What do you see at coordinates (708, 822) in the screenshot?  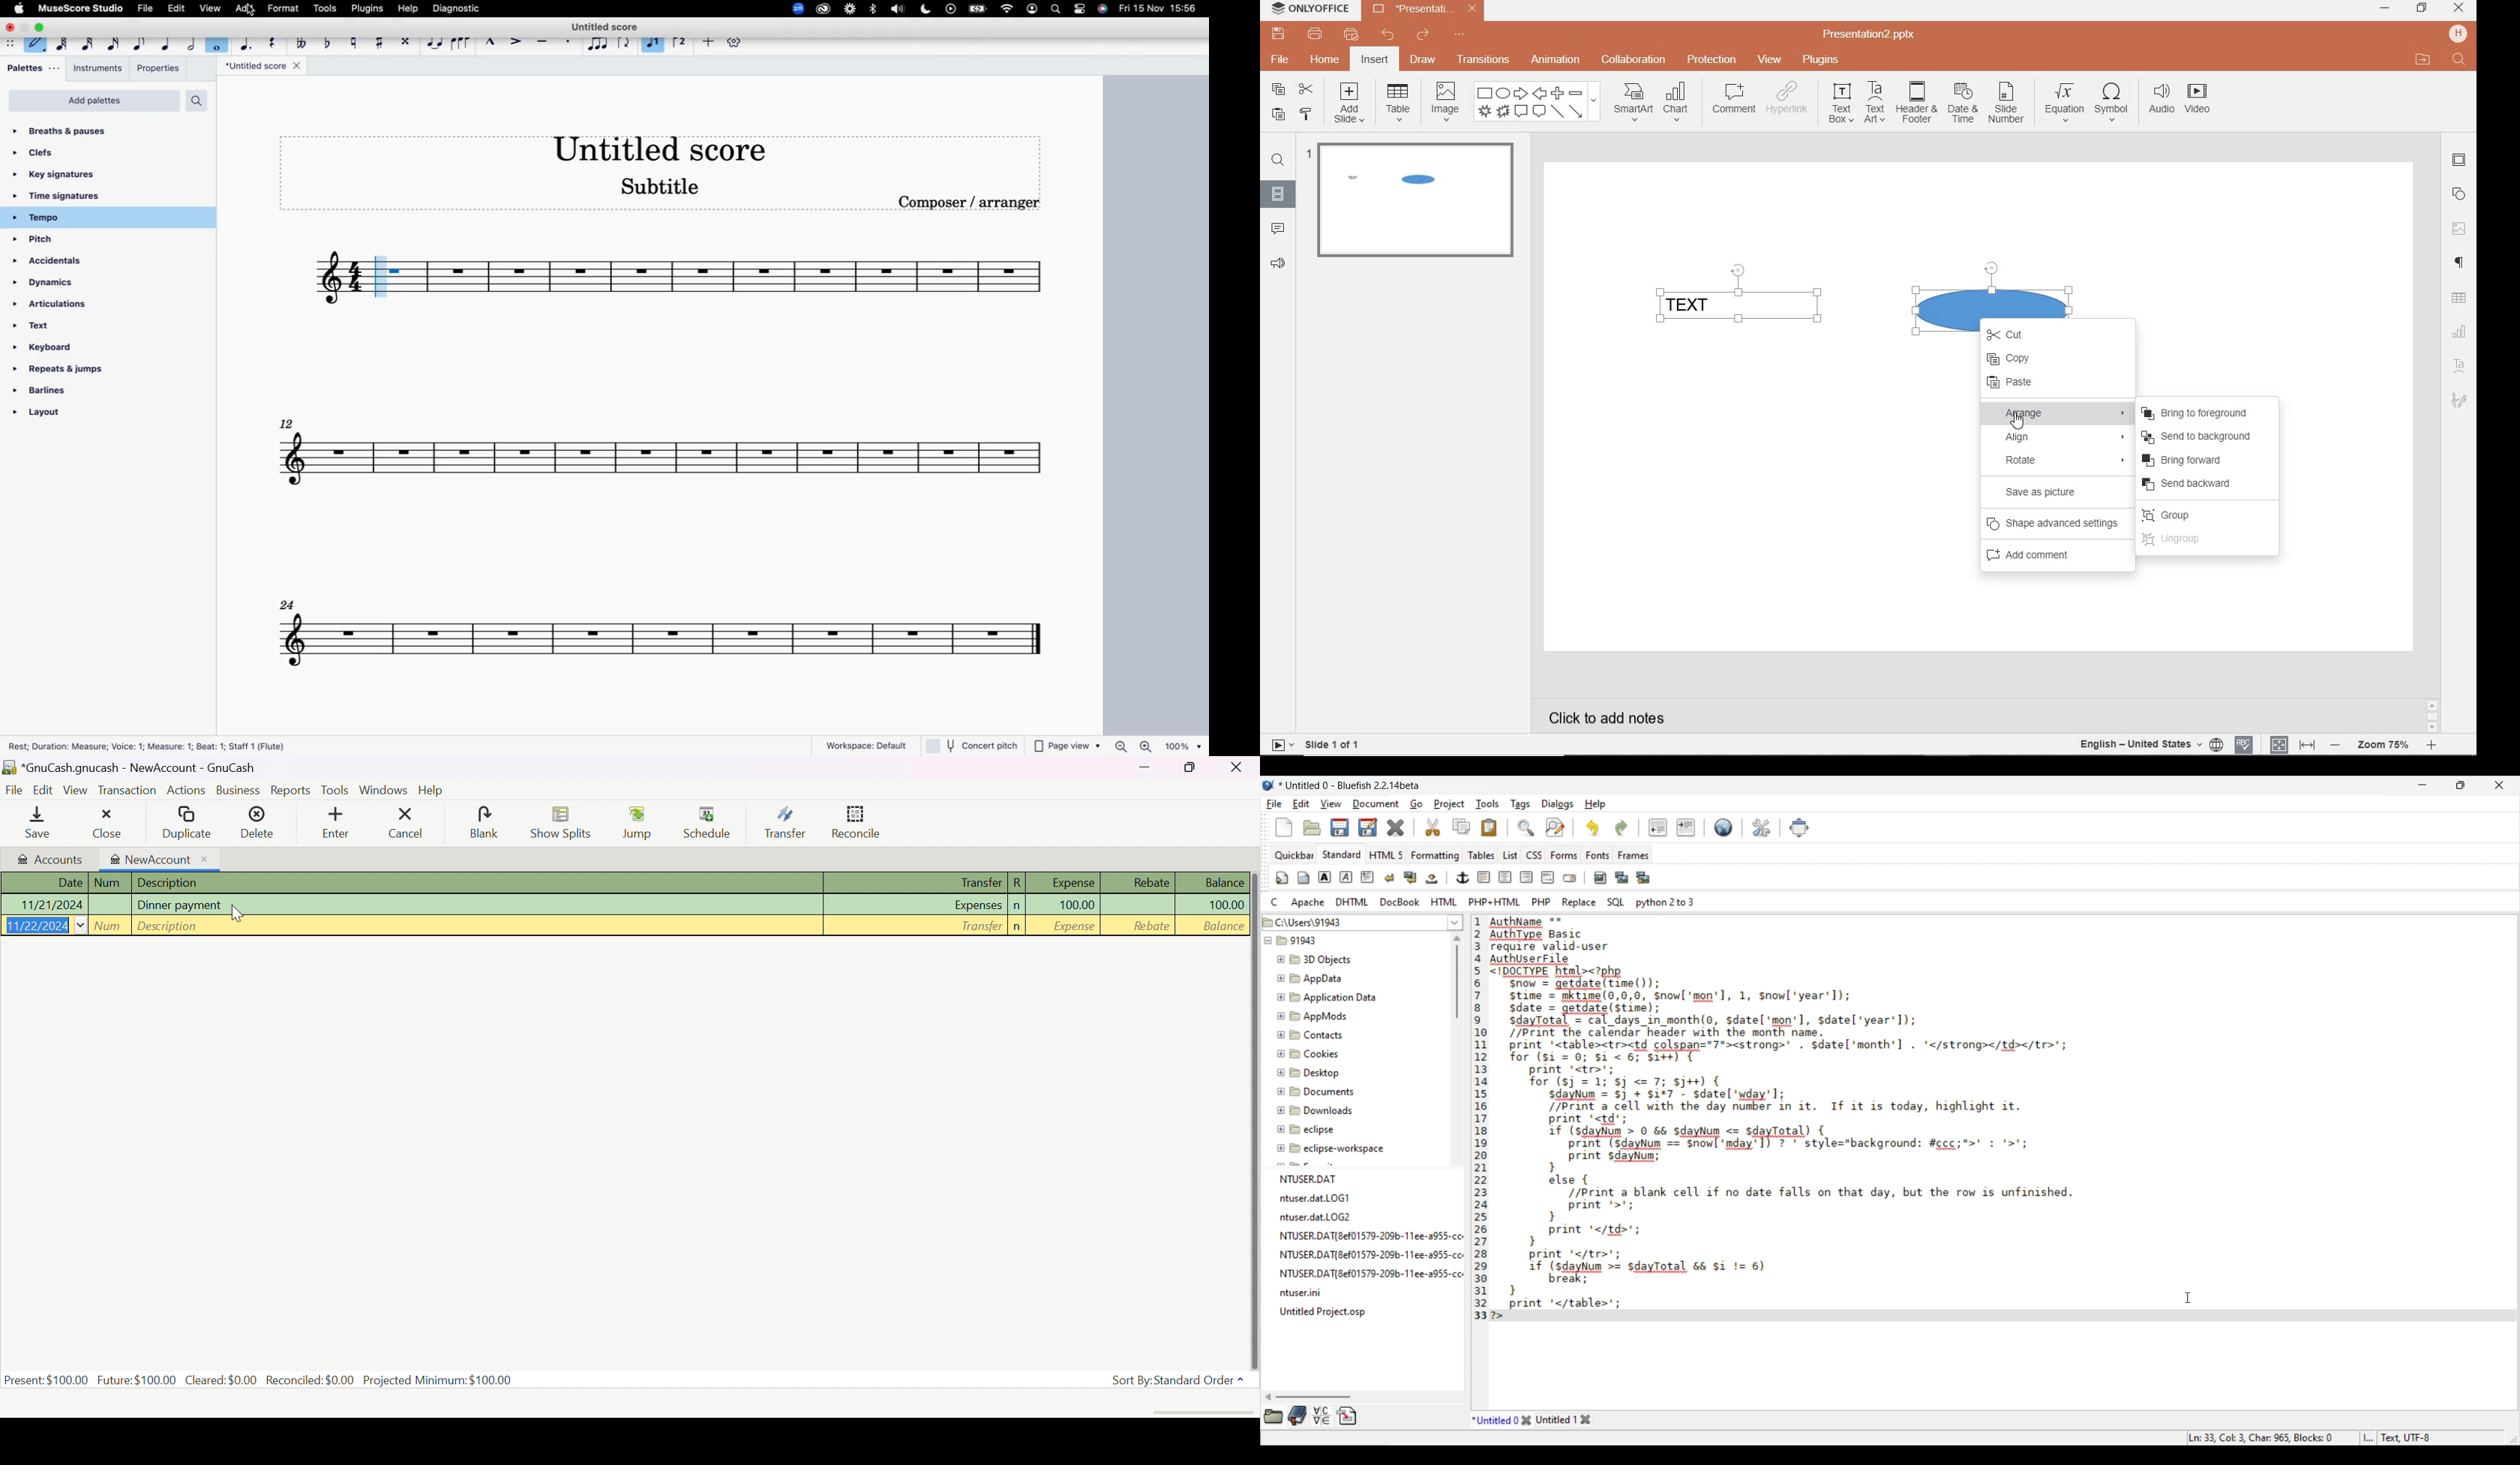 I see `Schedule` at bounding box center [708, 822].